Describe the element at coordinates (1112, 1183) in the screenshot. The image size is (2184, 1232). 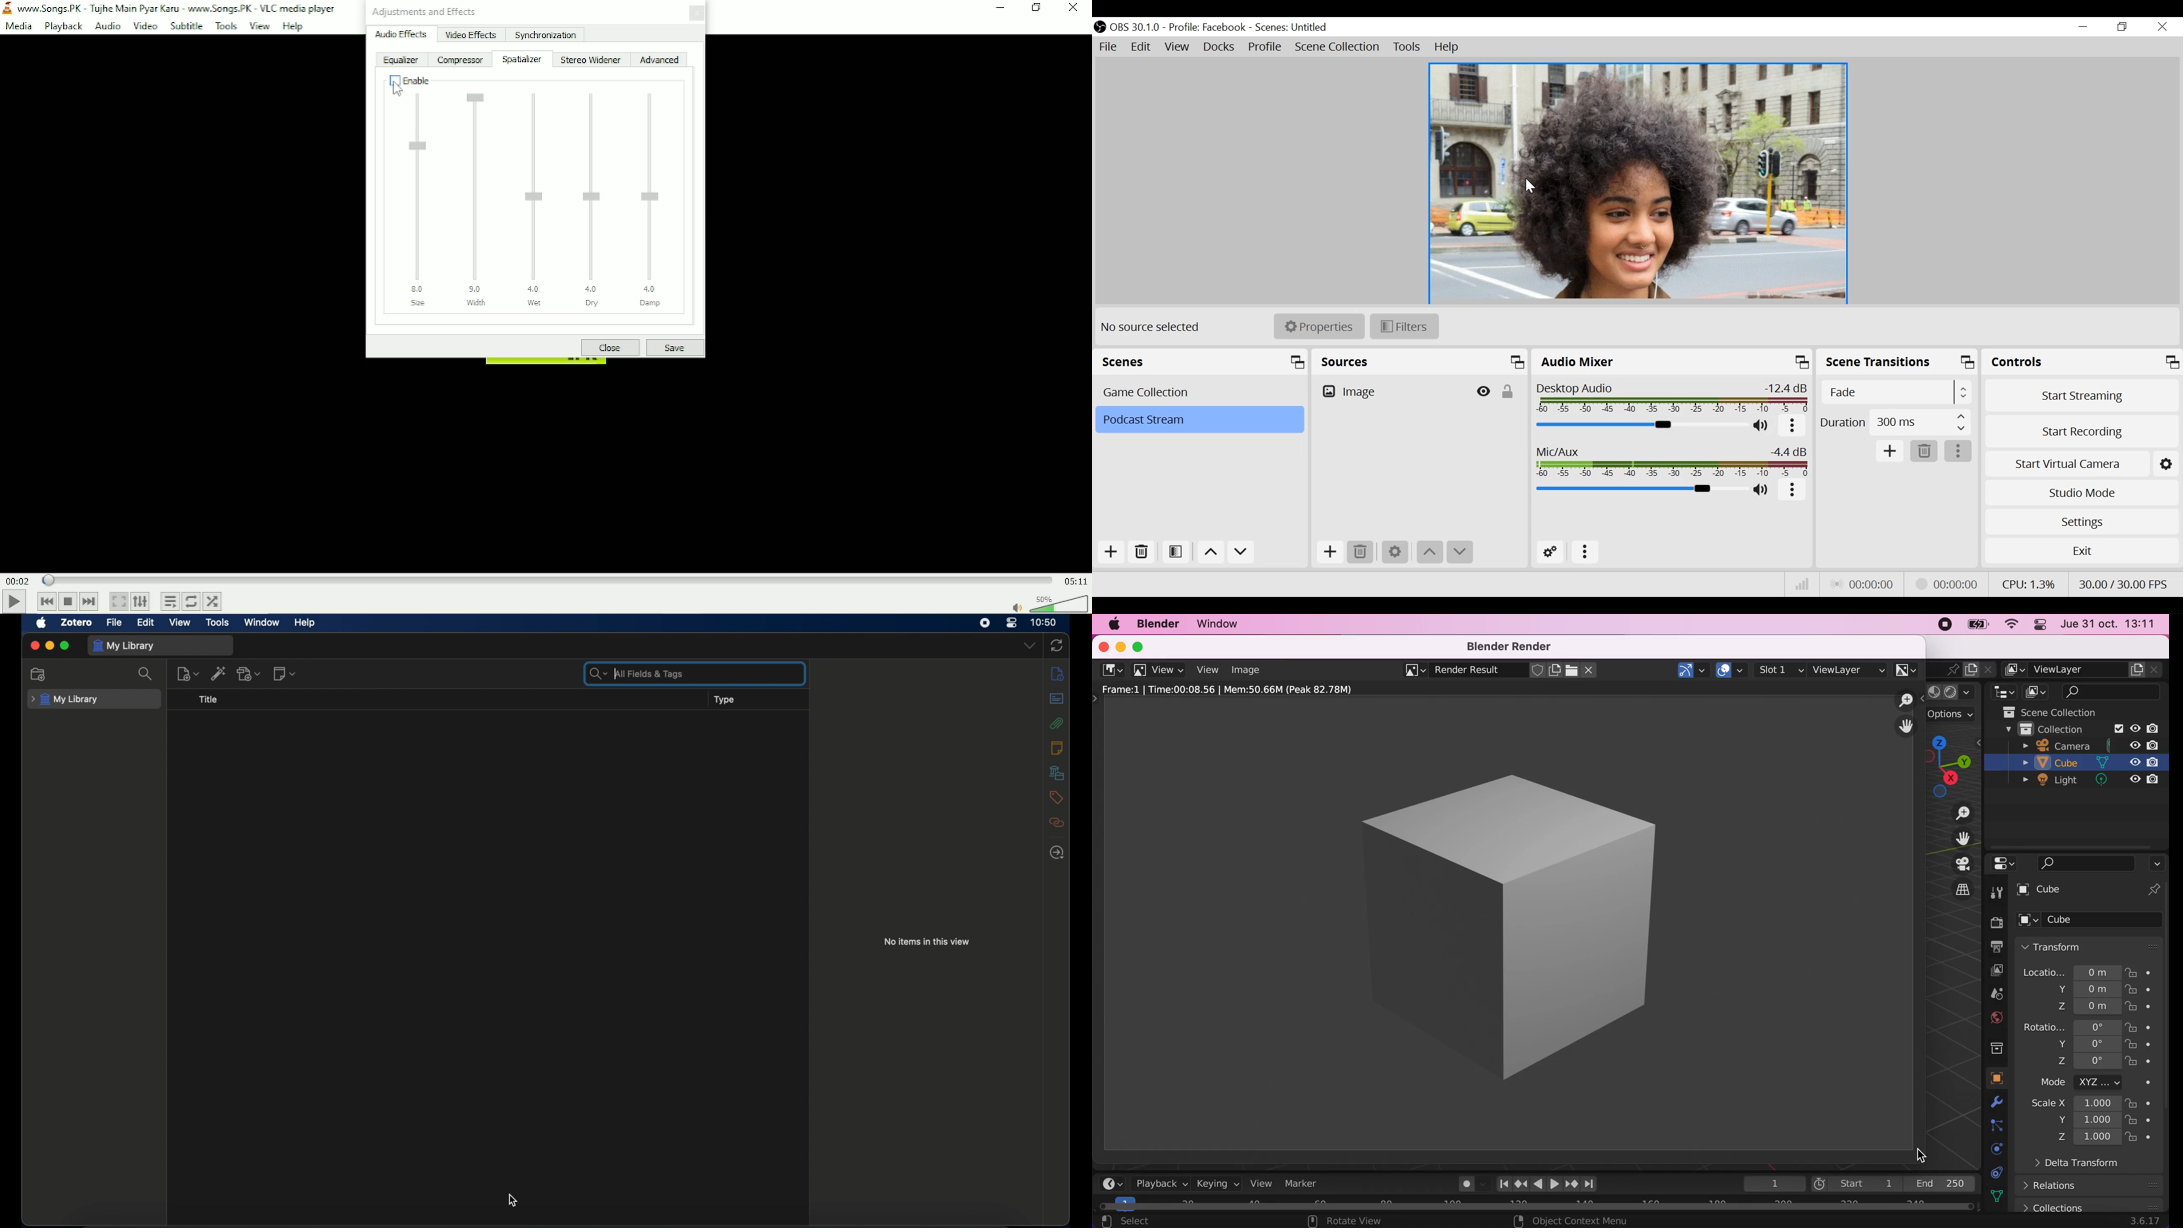
I see `editor type` at that location.